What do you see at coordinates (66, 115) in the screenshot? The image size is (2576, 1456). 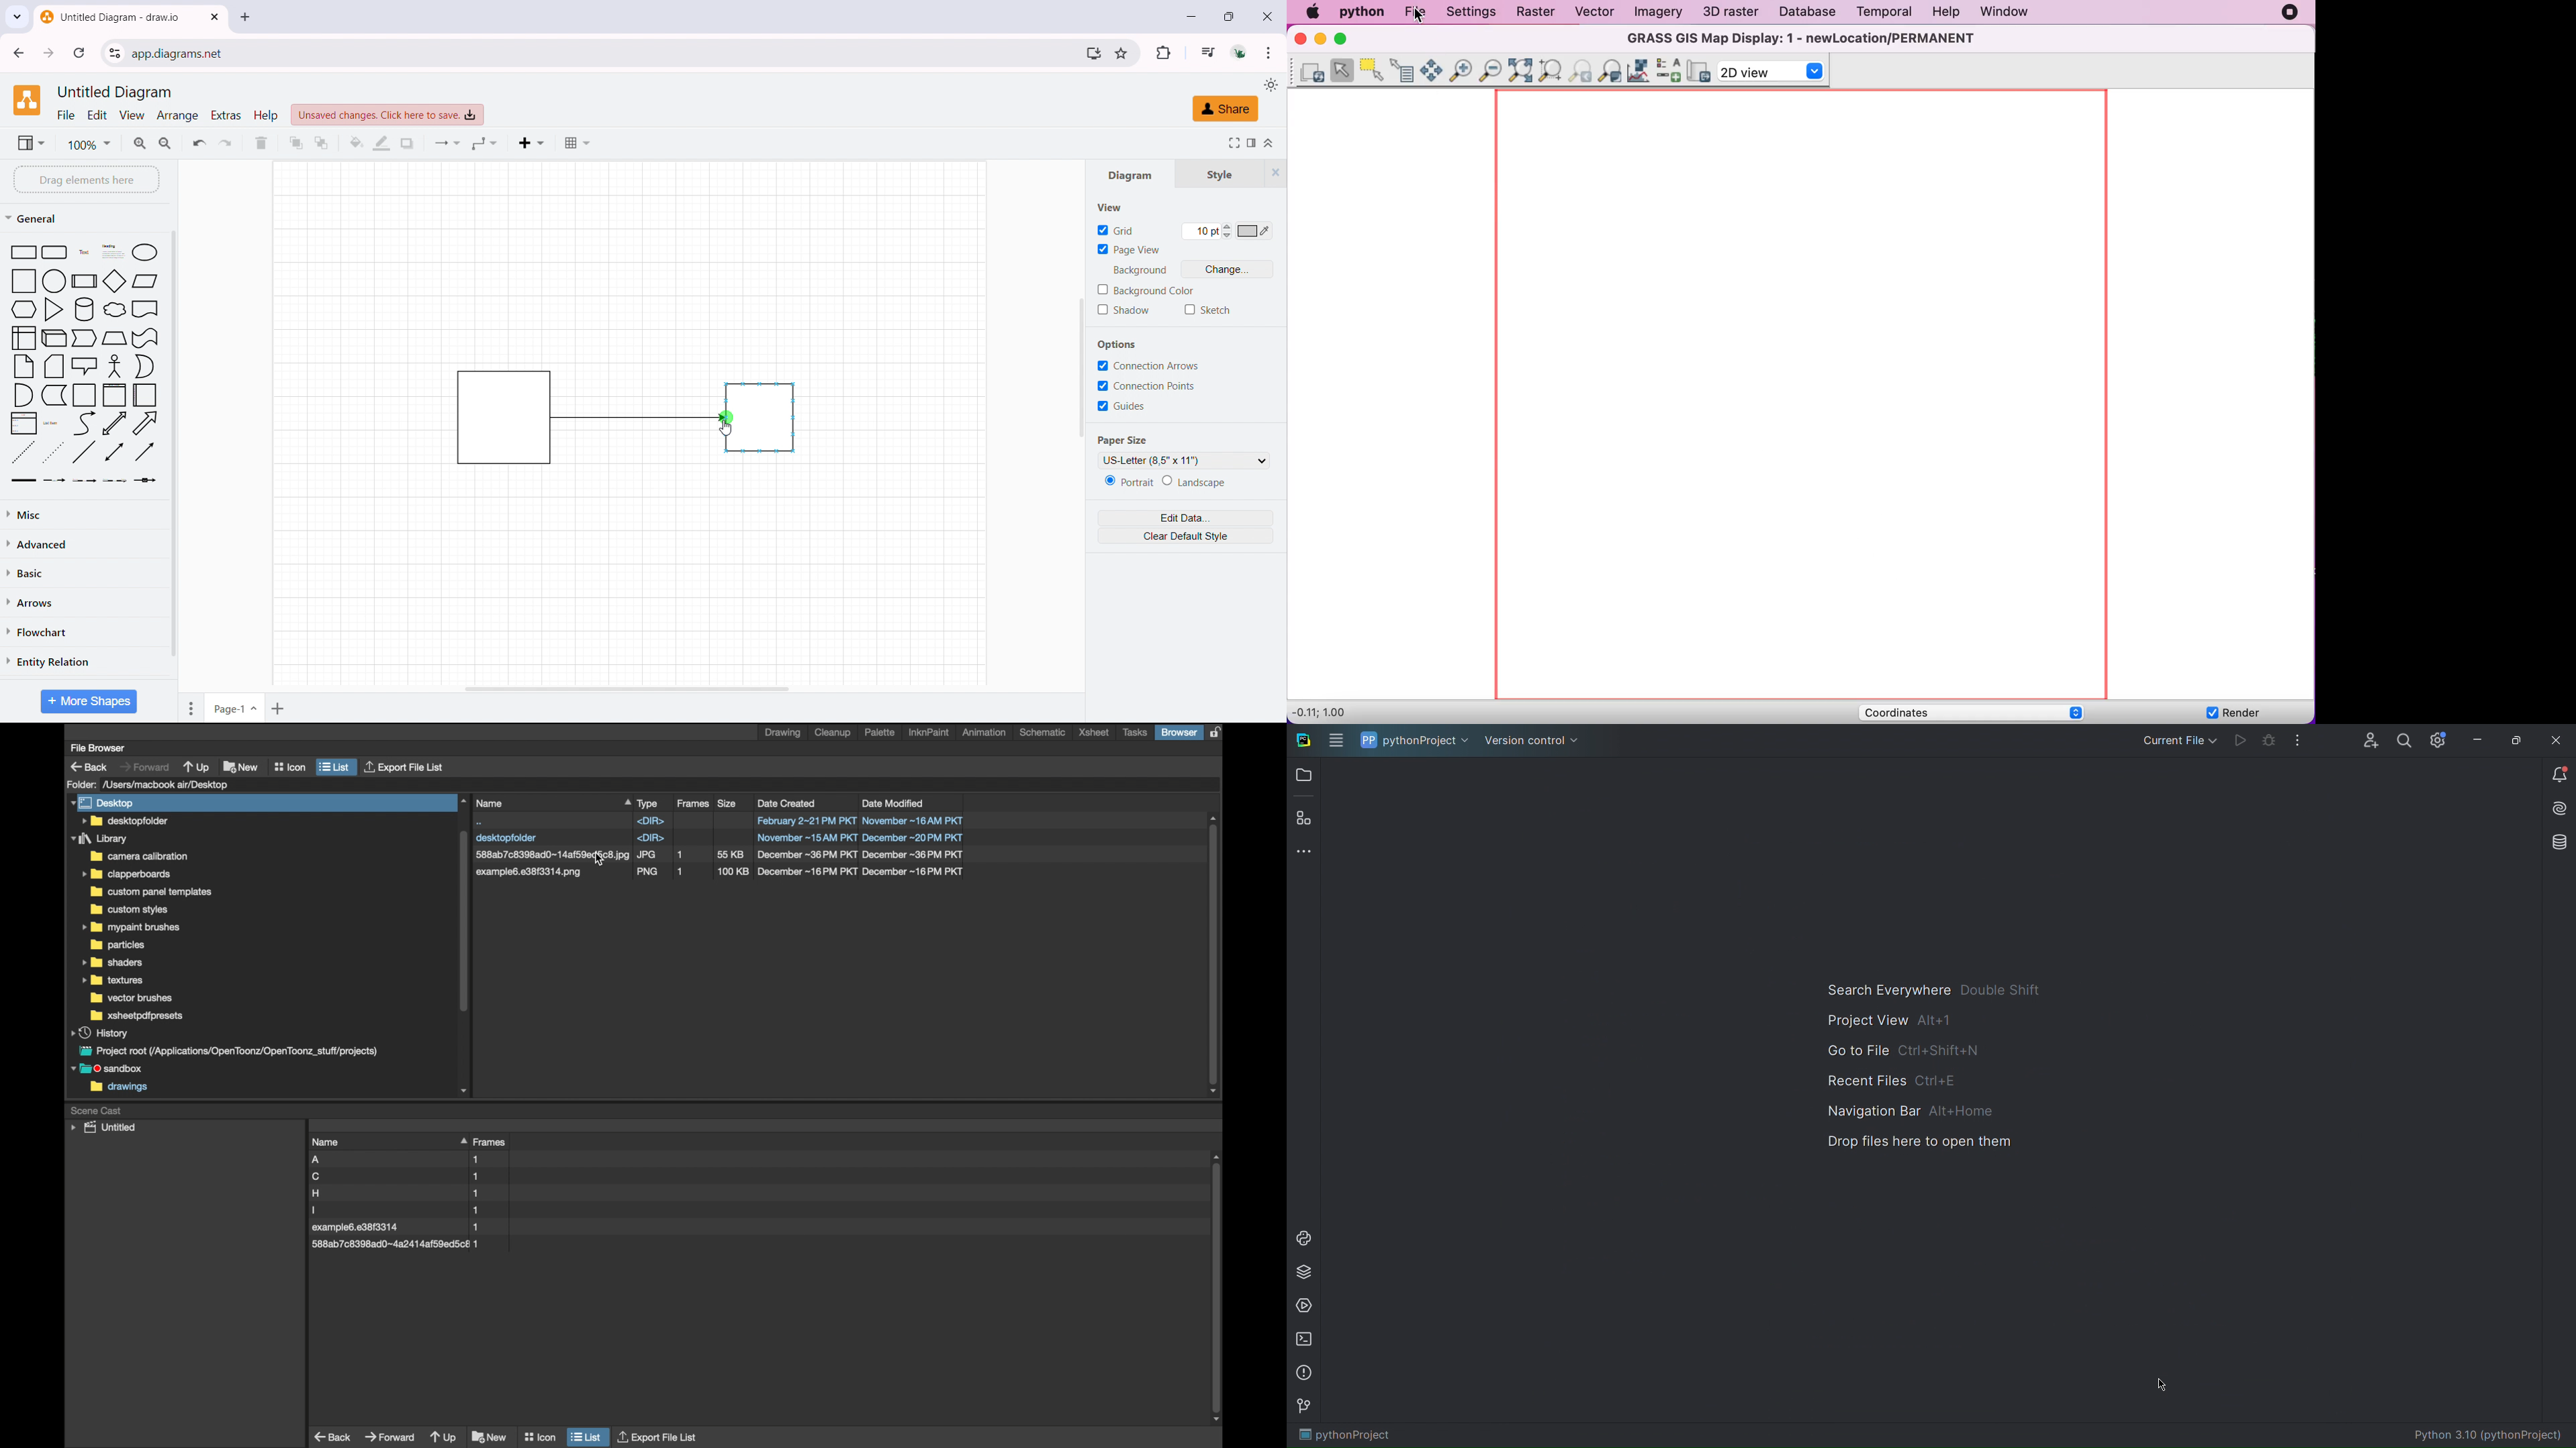 I see `file` at bounding box center [66, 115].